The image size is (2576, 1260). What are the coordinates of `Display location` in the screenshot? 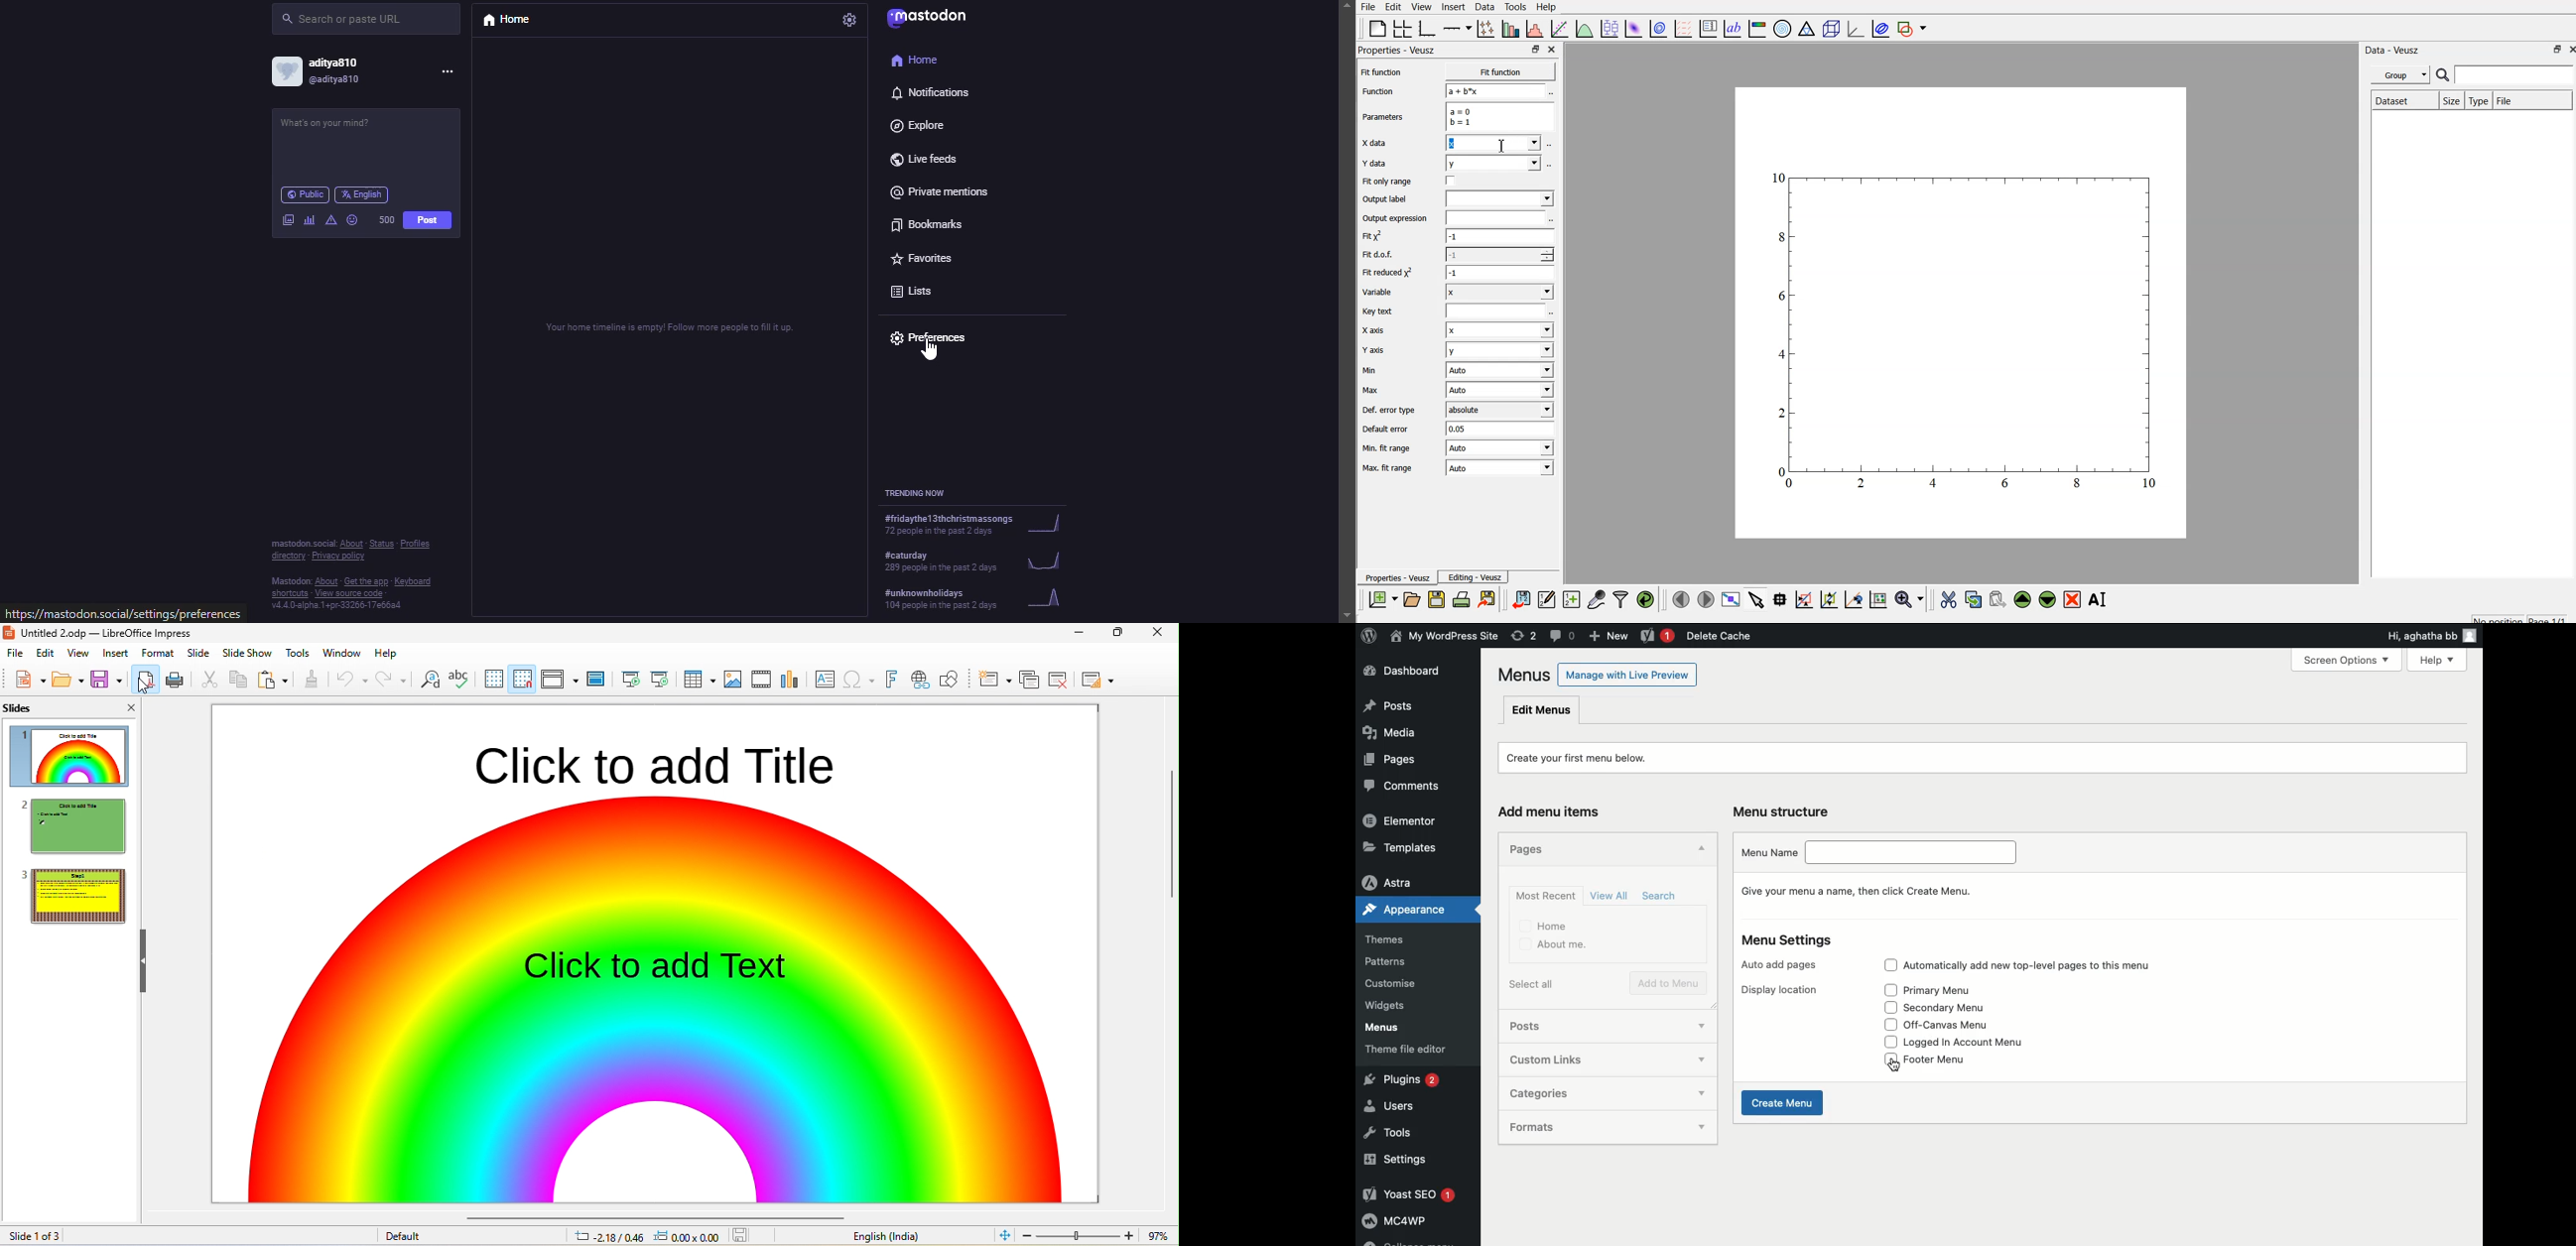 It's located at (1780, 990).